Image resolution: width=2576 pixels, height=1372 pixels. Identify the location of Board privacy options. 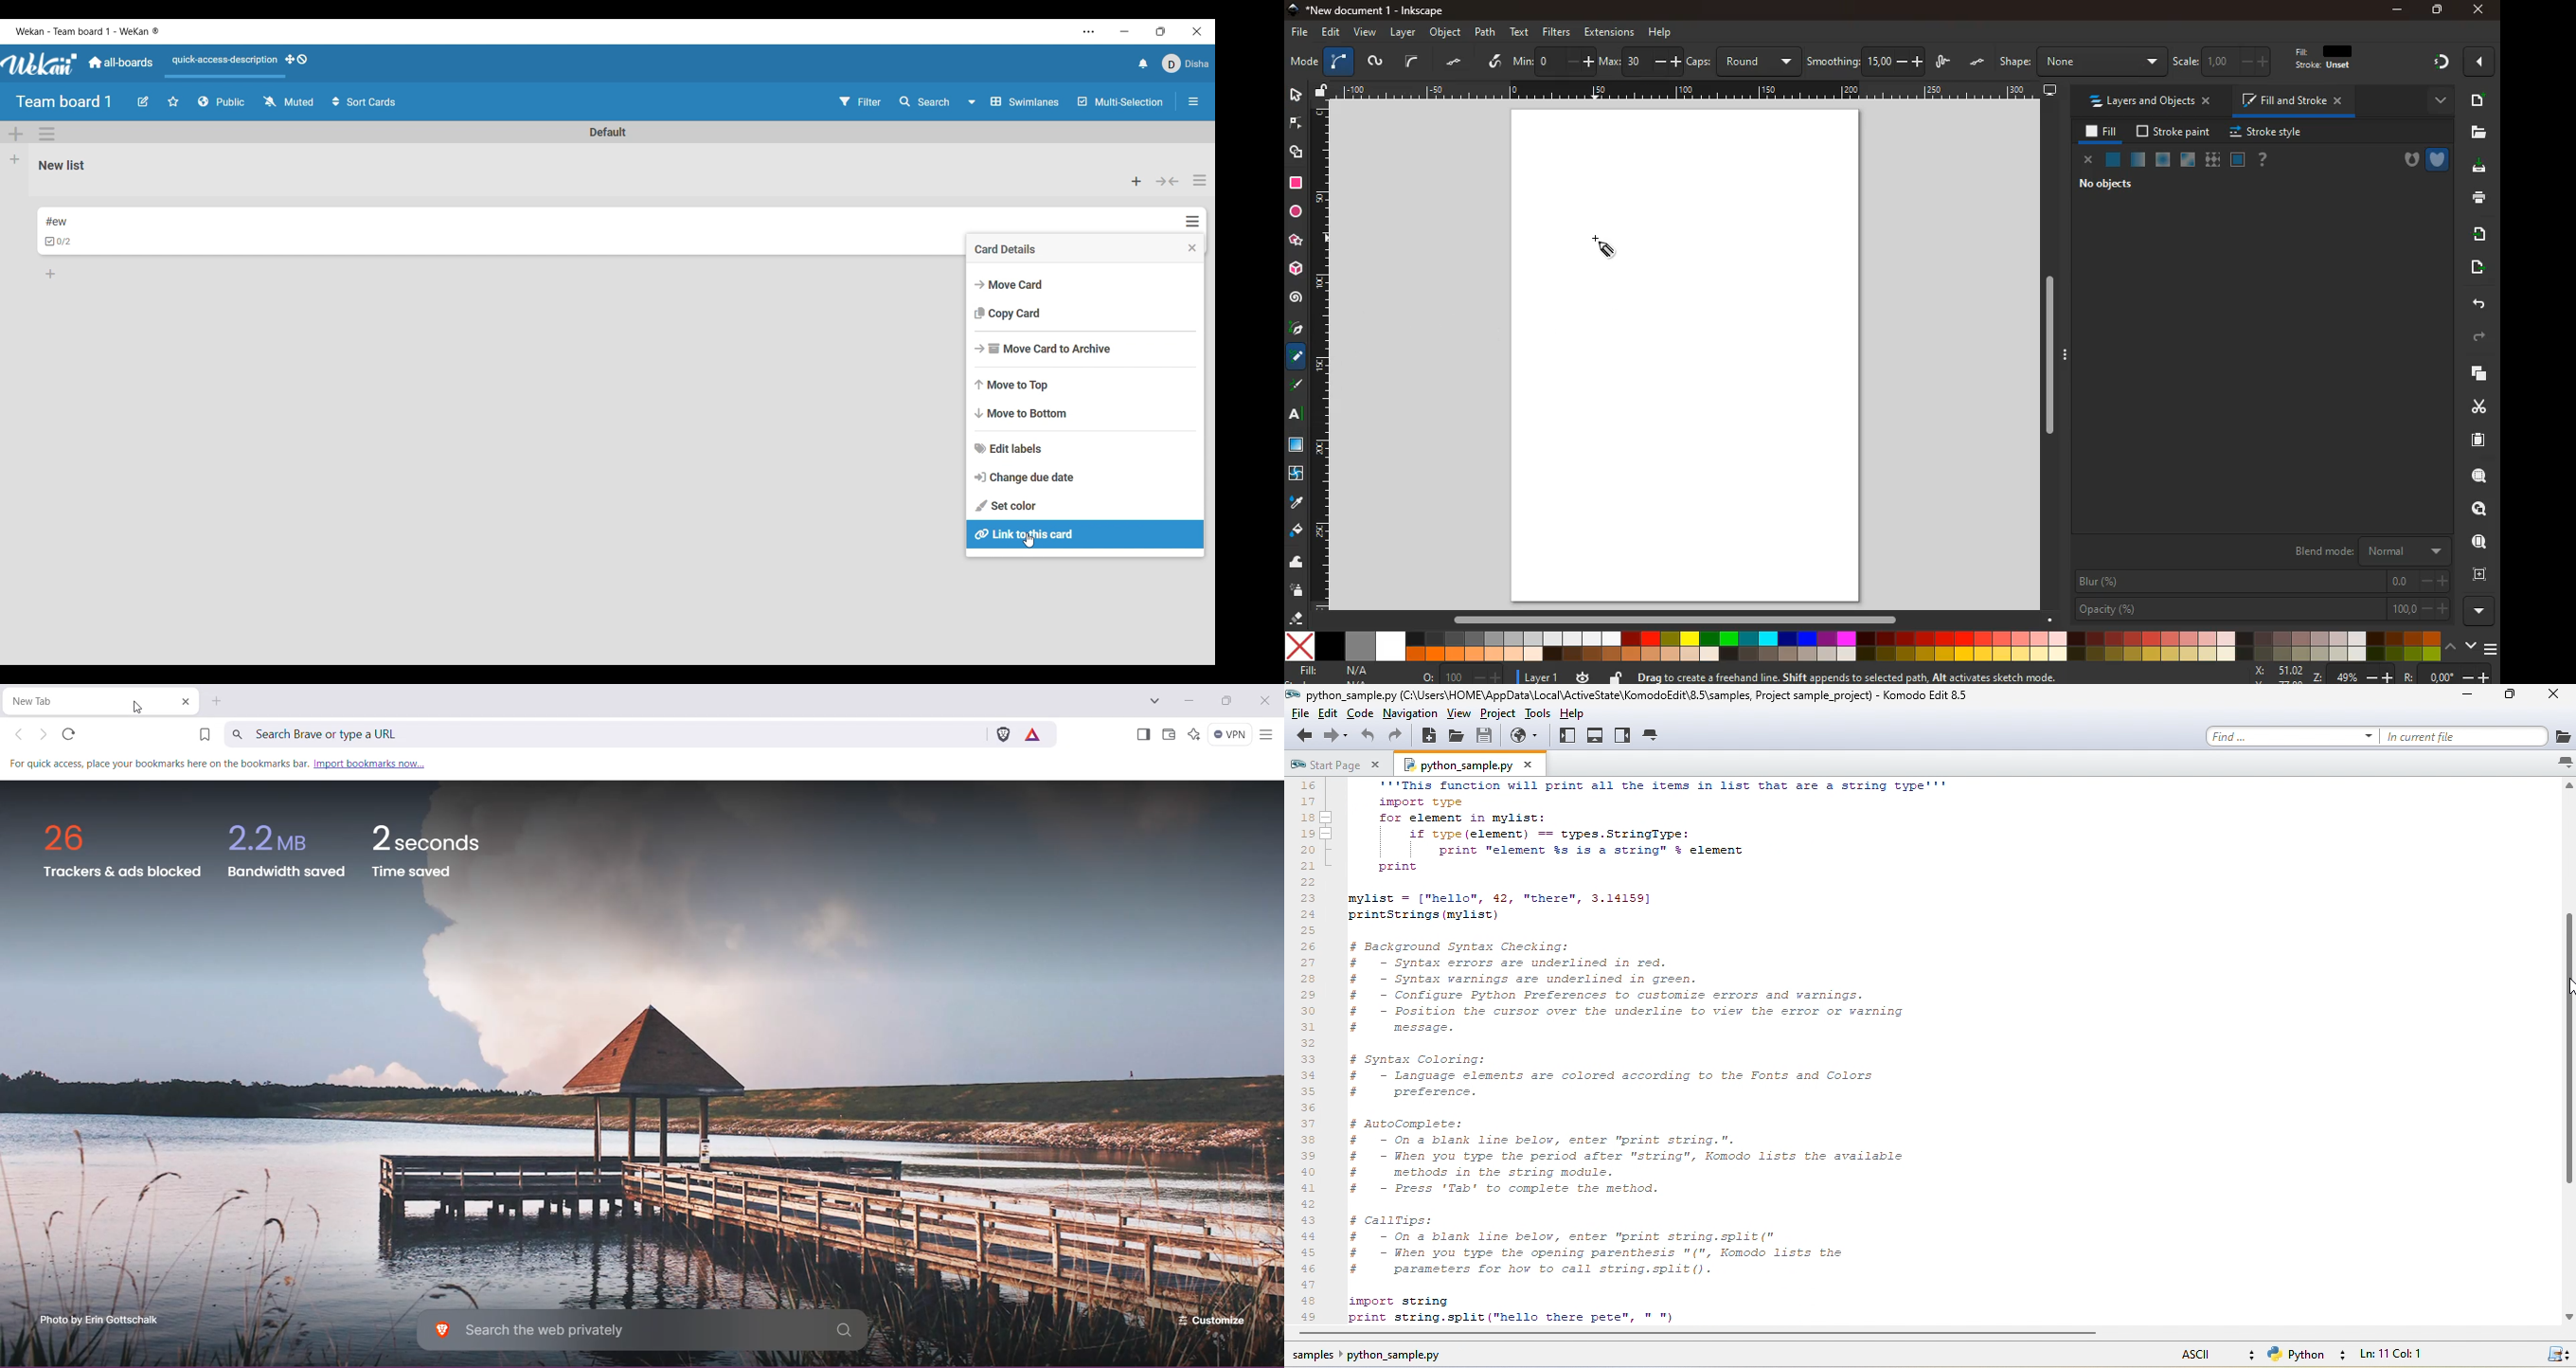
(222, 102).